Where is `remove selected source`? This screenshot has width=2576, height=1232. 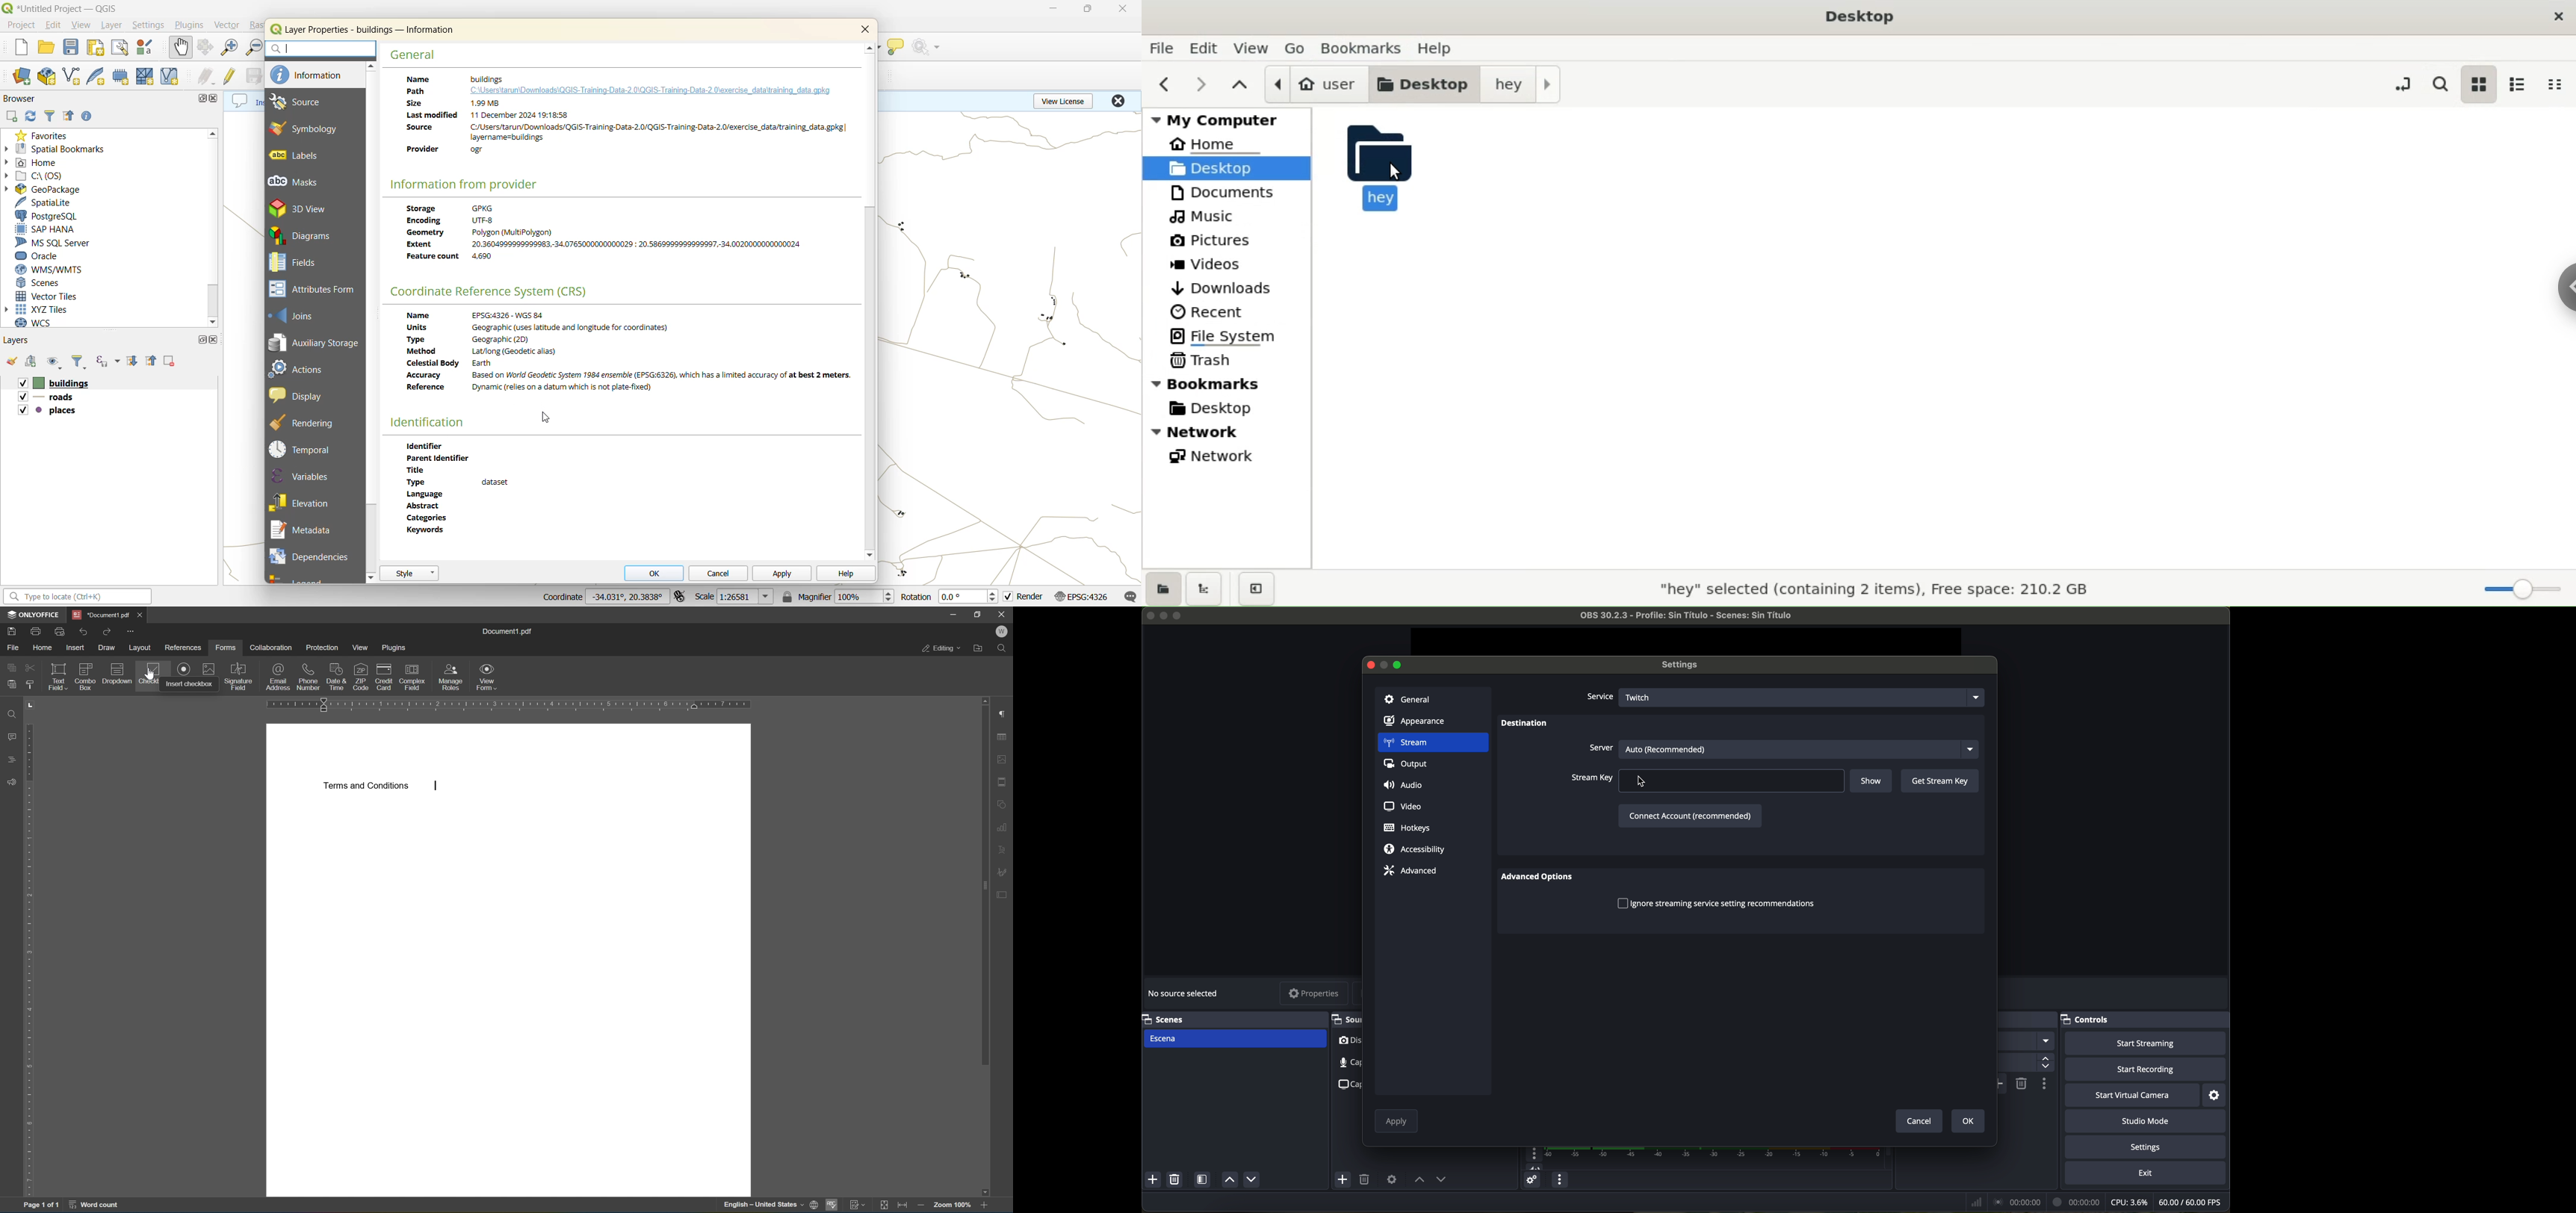
remove selected source is located at coordinates (1366, 1180).